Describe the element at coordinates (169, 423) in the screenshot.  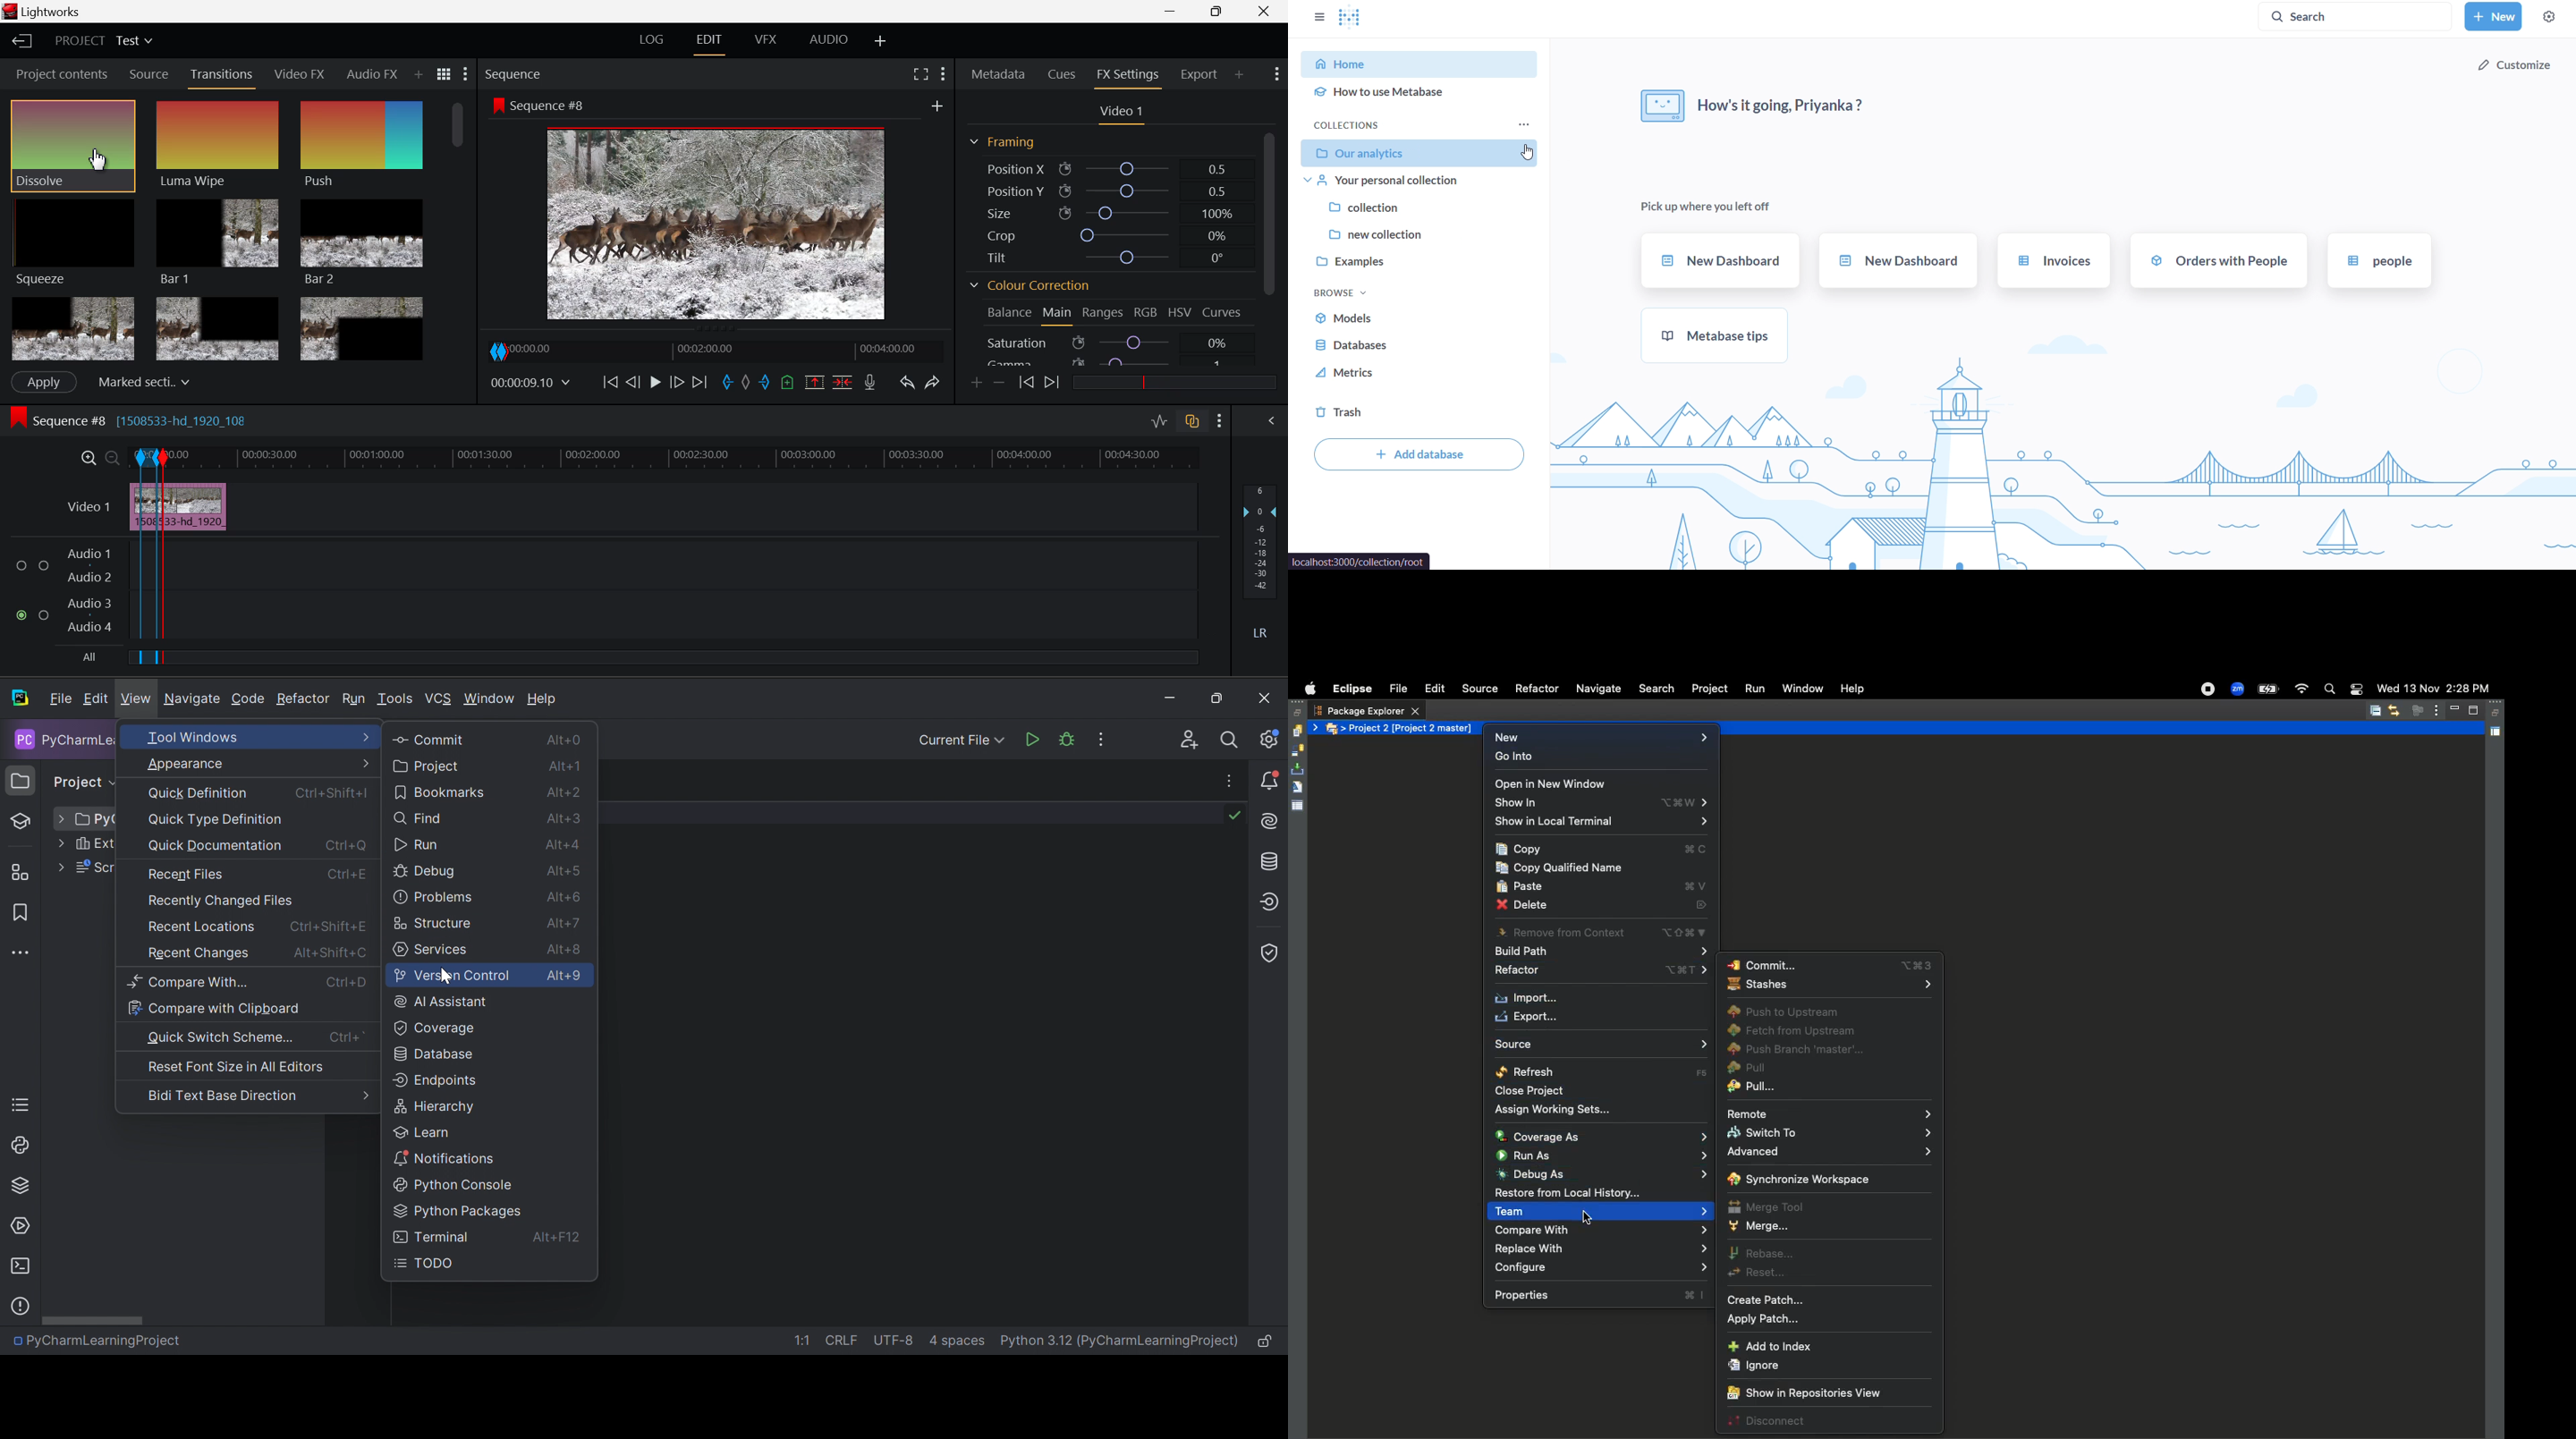
I see `Sequence #8 Editing Section` at that location.